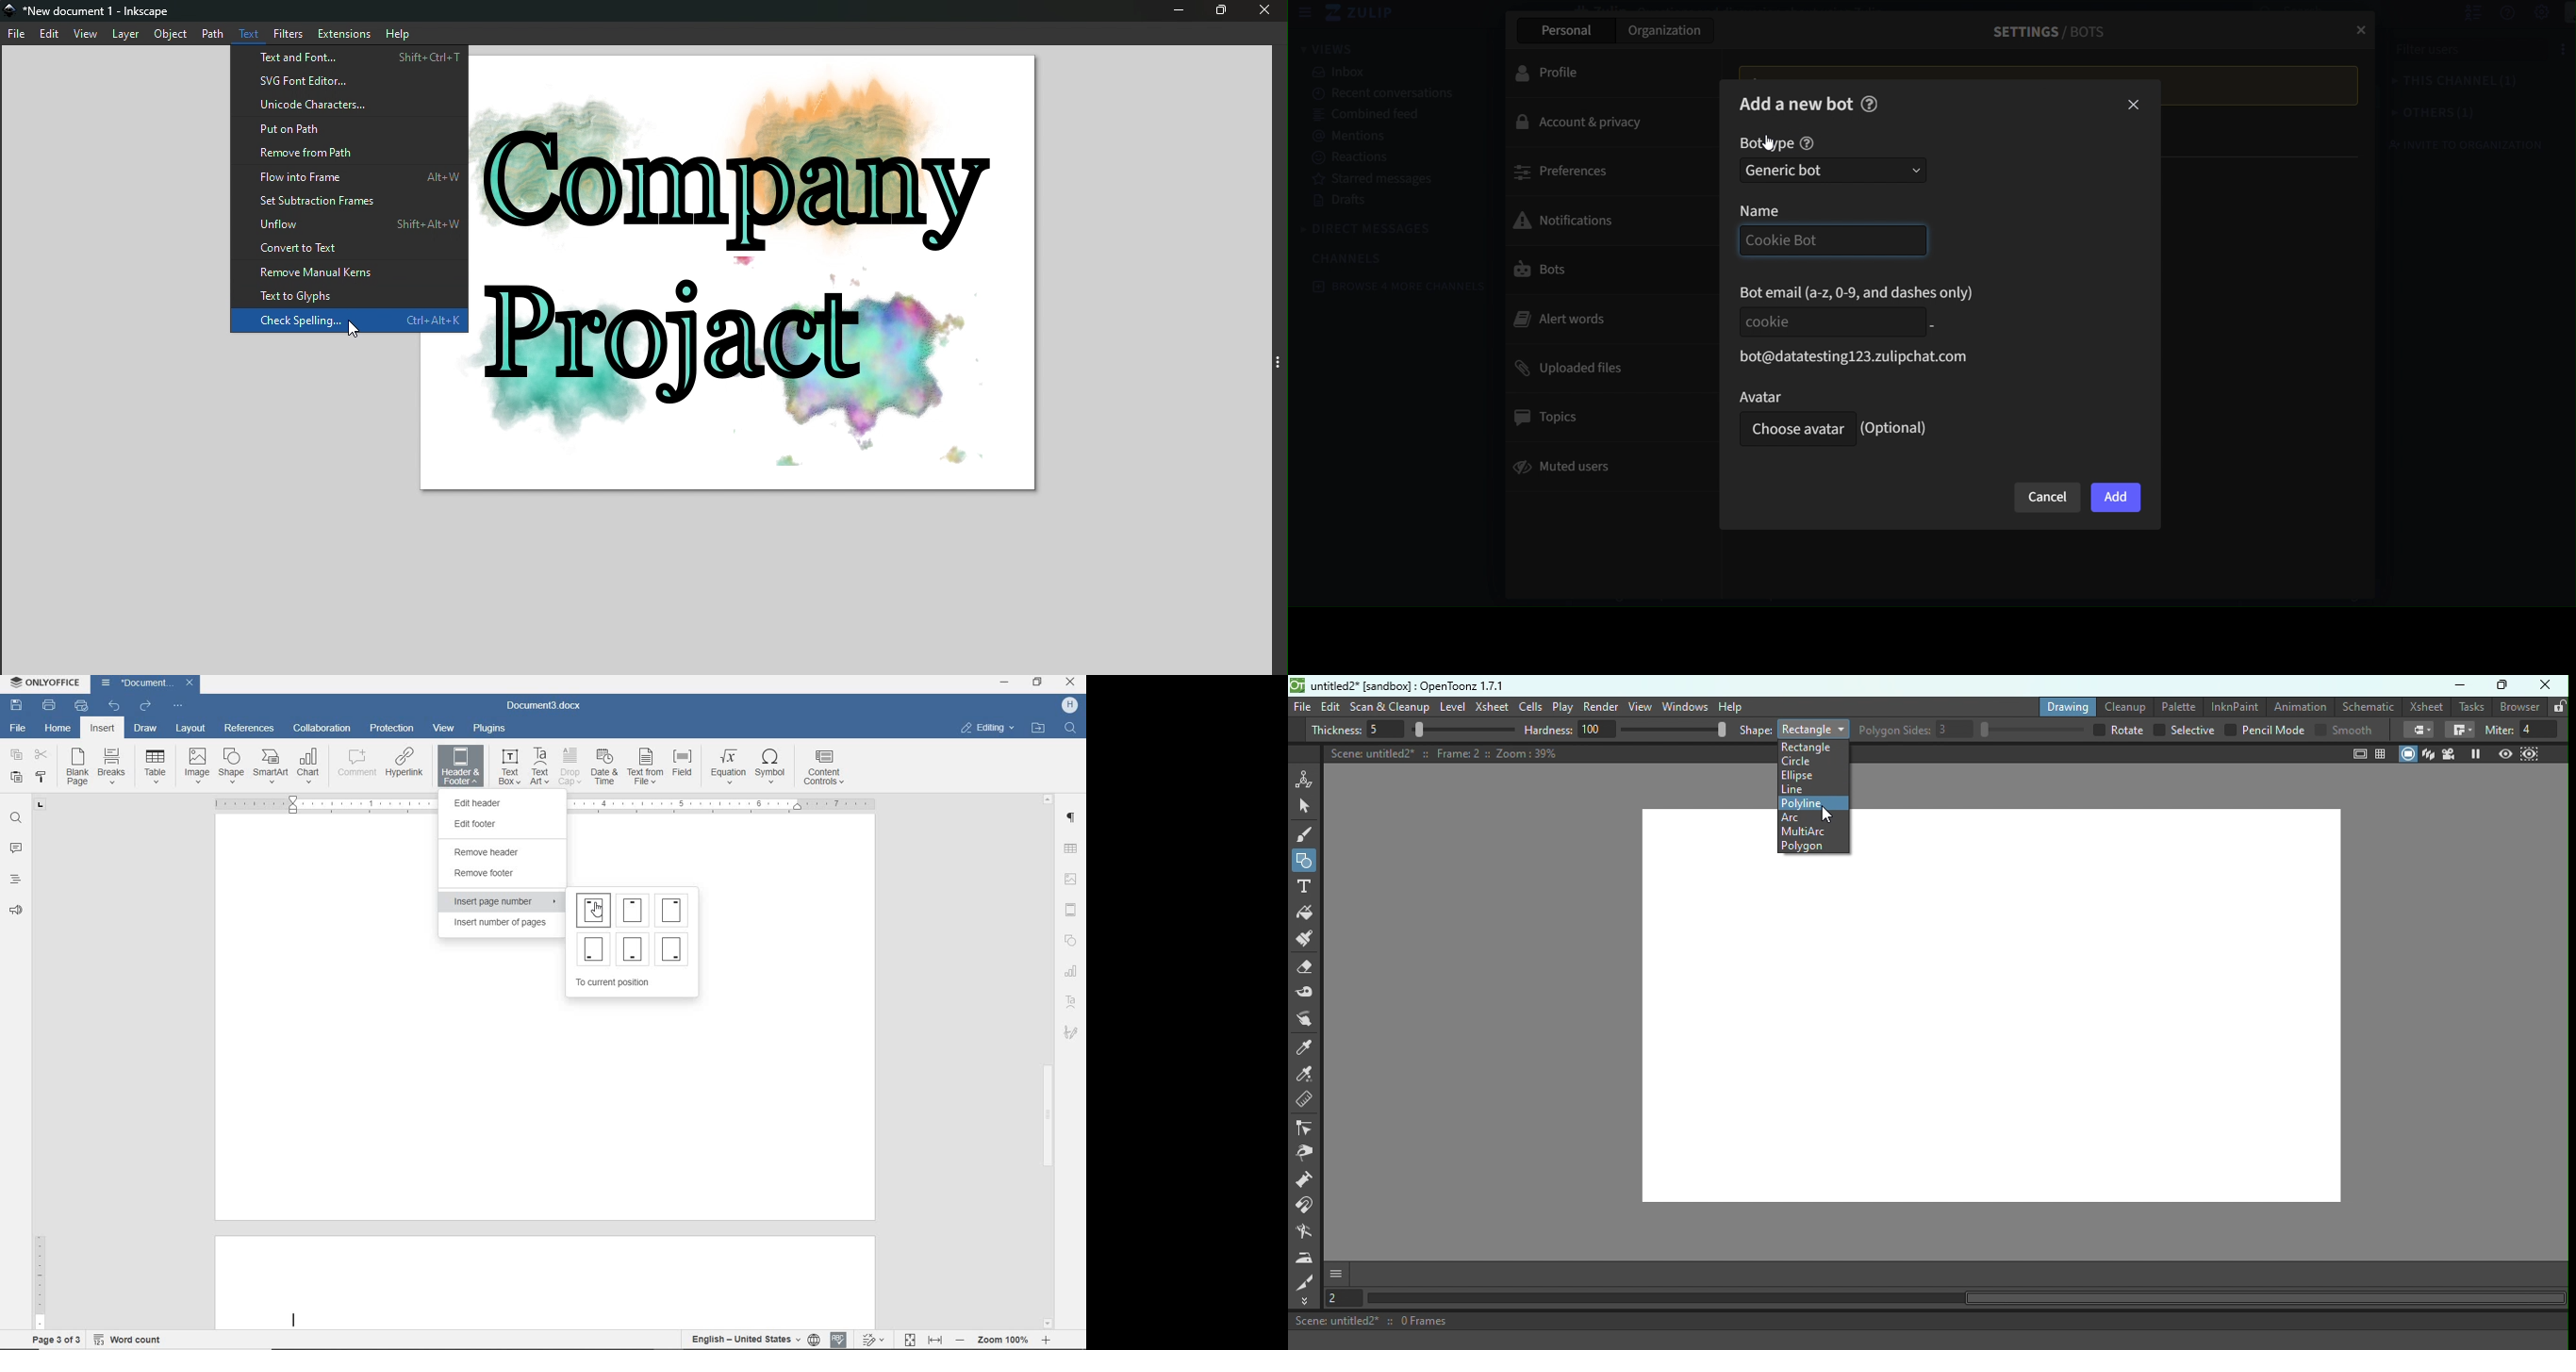  I want to click on Put on path, so click(350, 129).